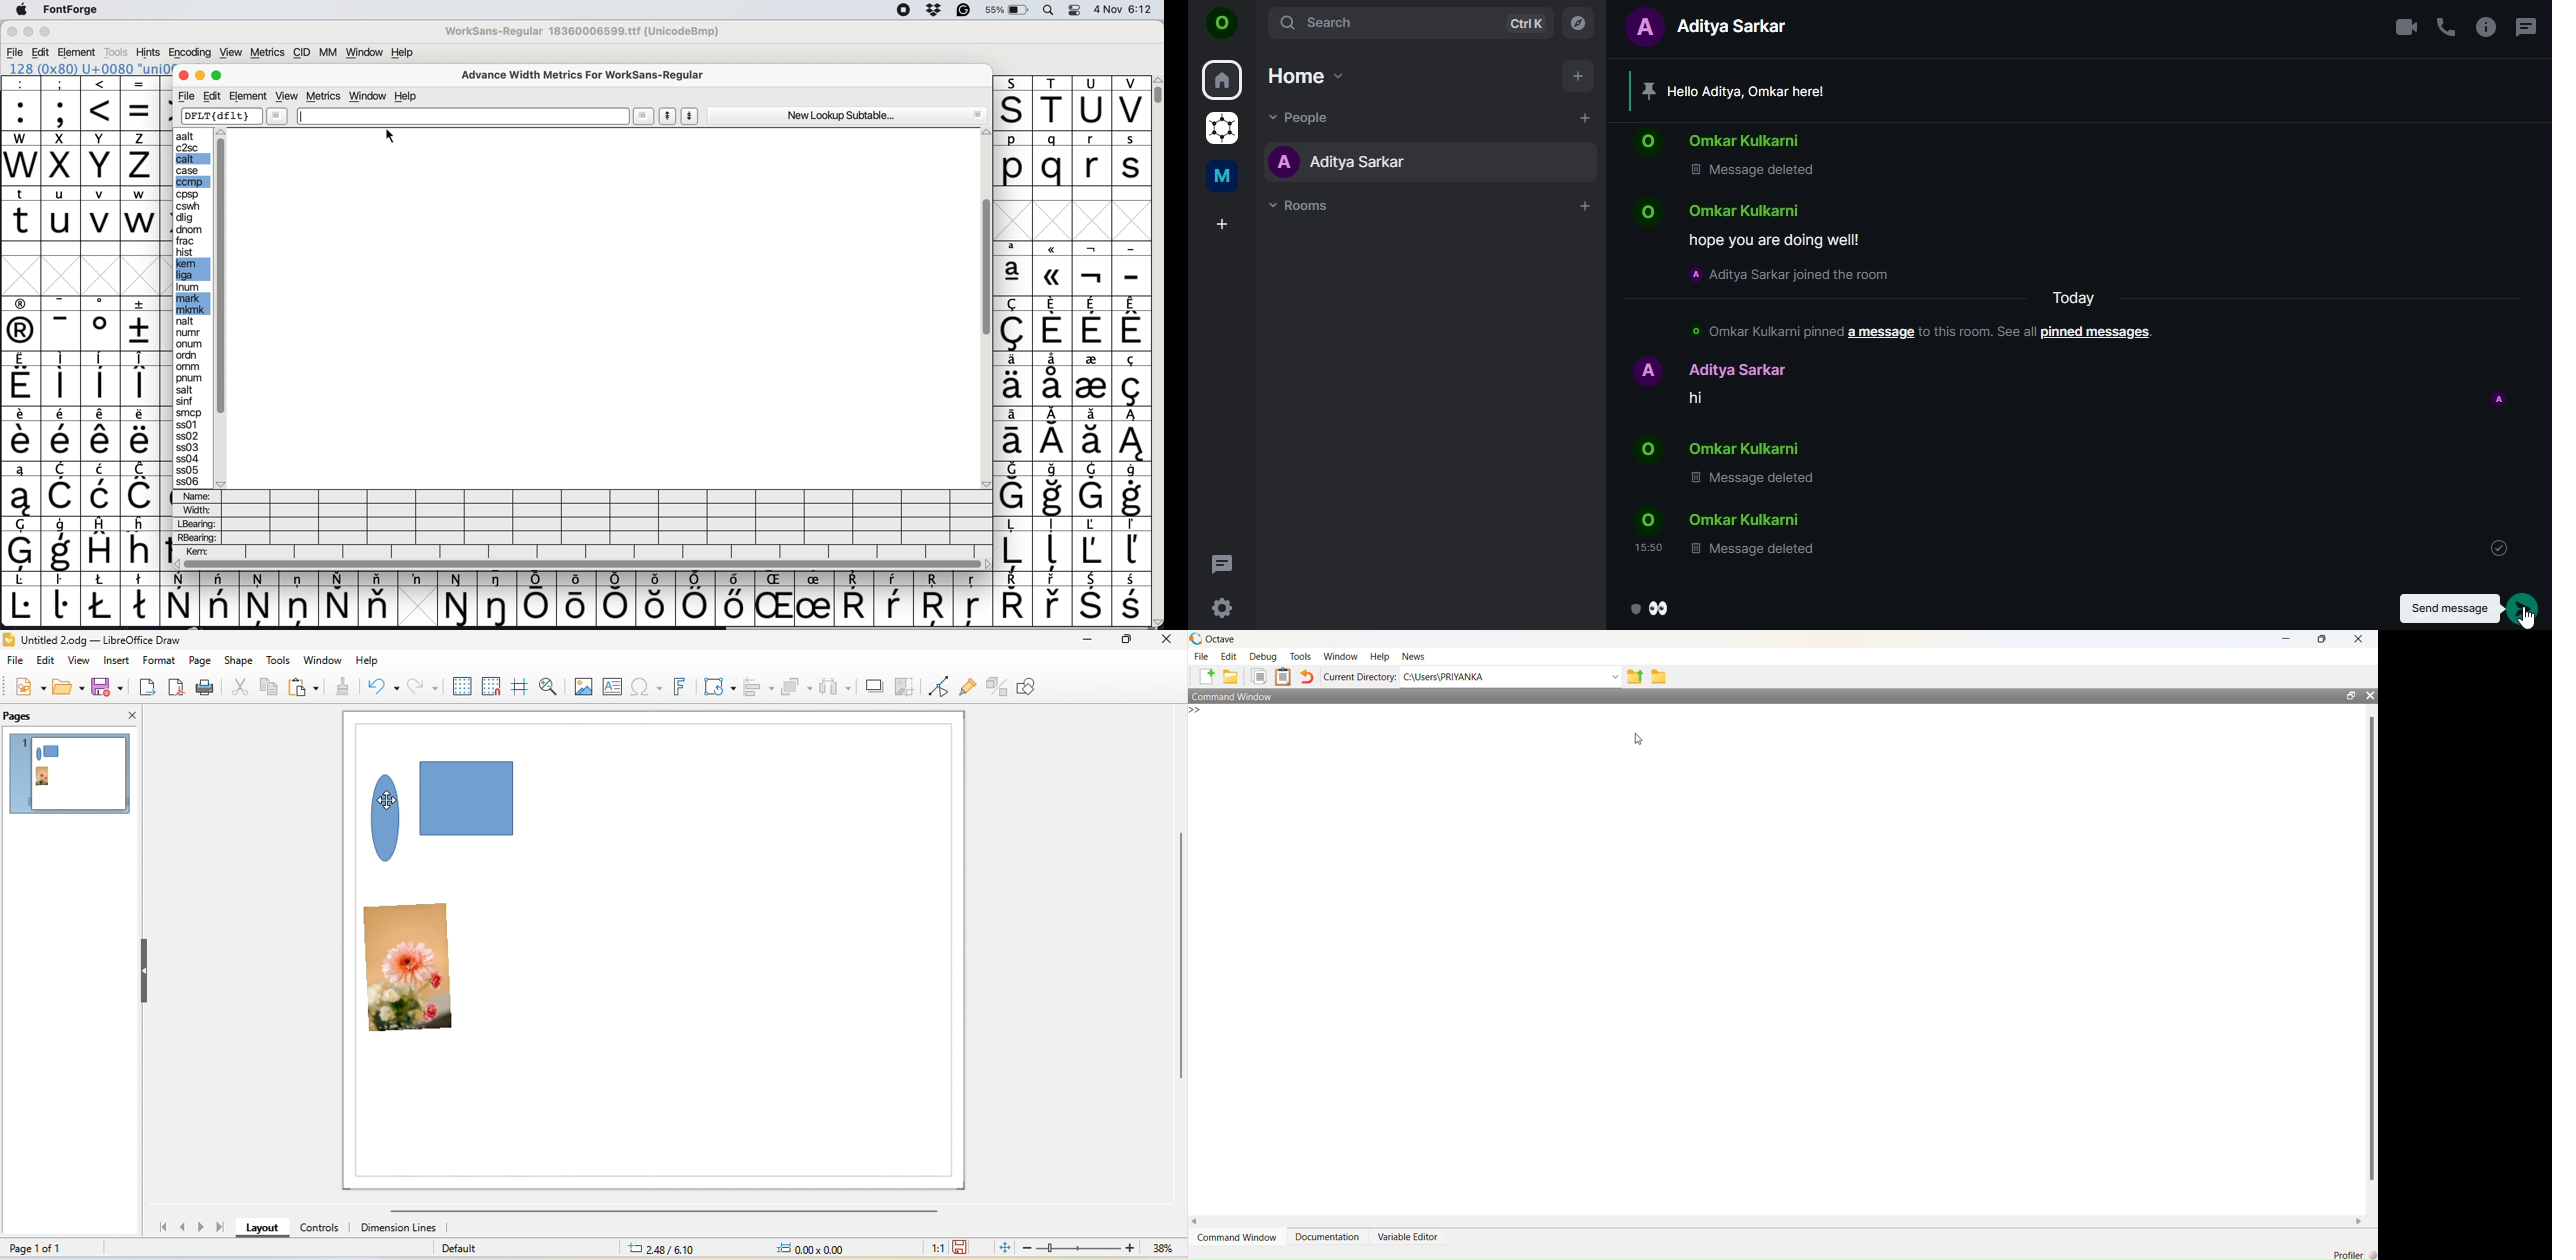 Image resolution: width=2576 pixels, height=1260 pixels. I want to click on voice call, so click(2446, 26).